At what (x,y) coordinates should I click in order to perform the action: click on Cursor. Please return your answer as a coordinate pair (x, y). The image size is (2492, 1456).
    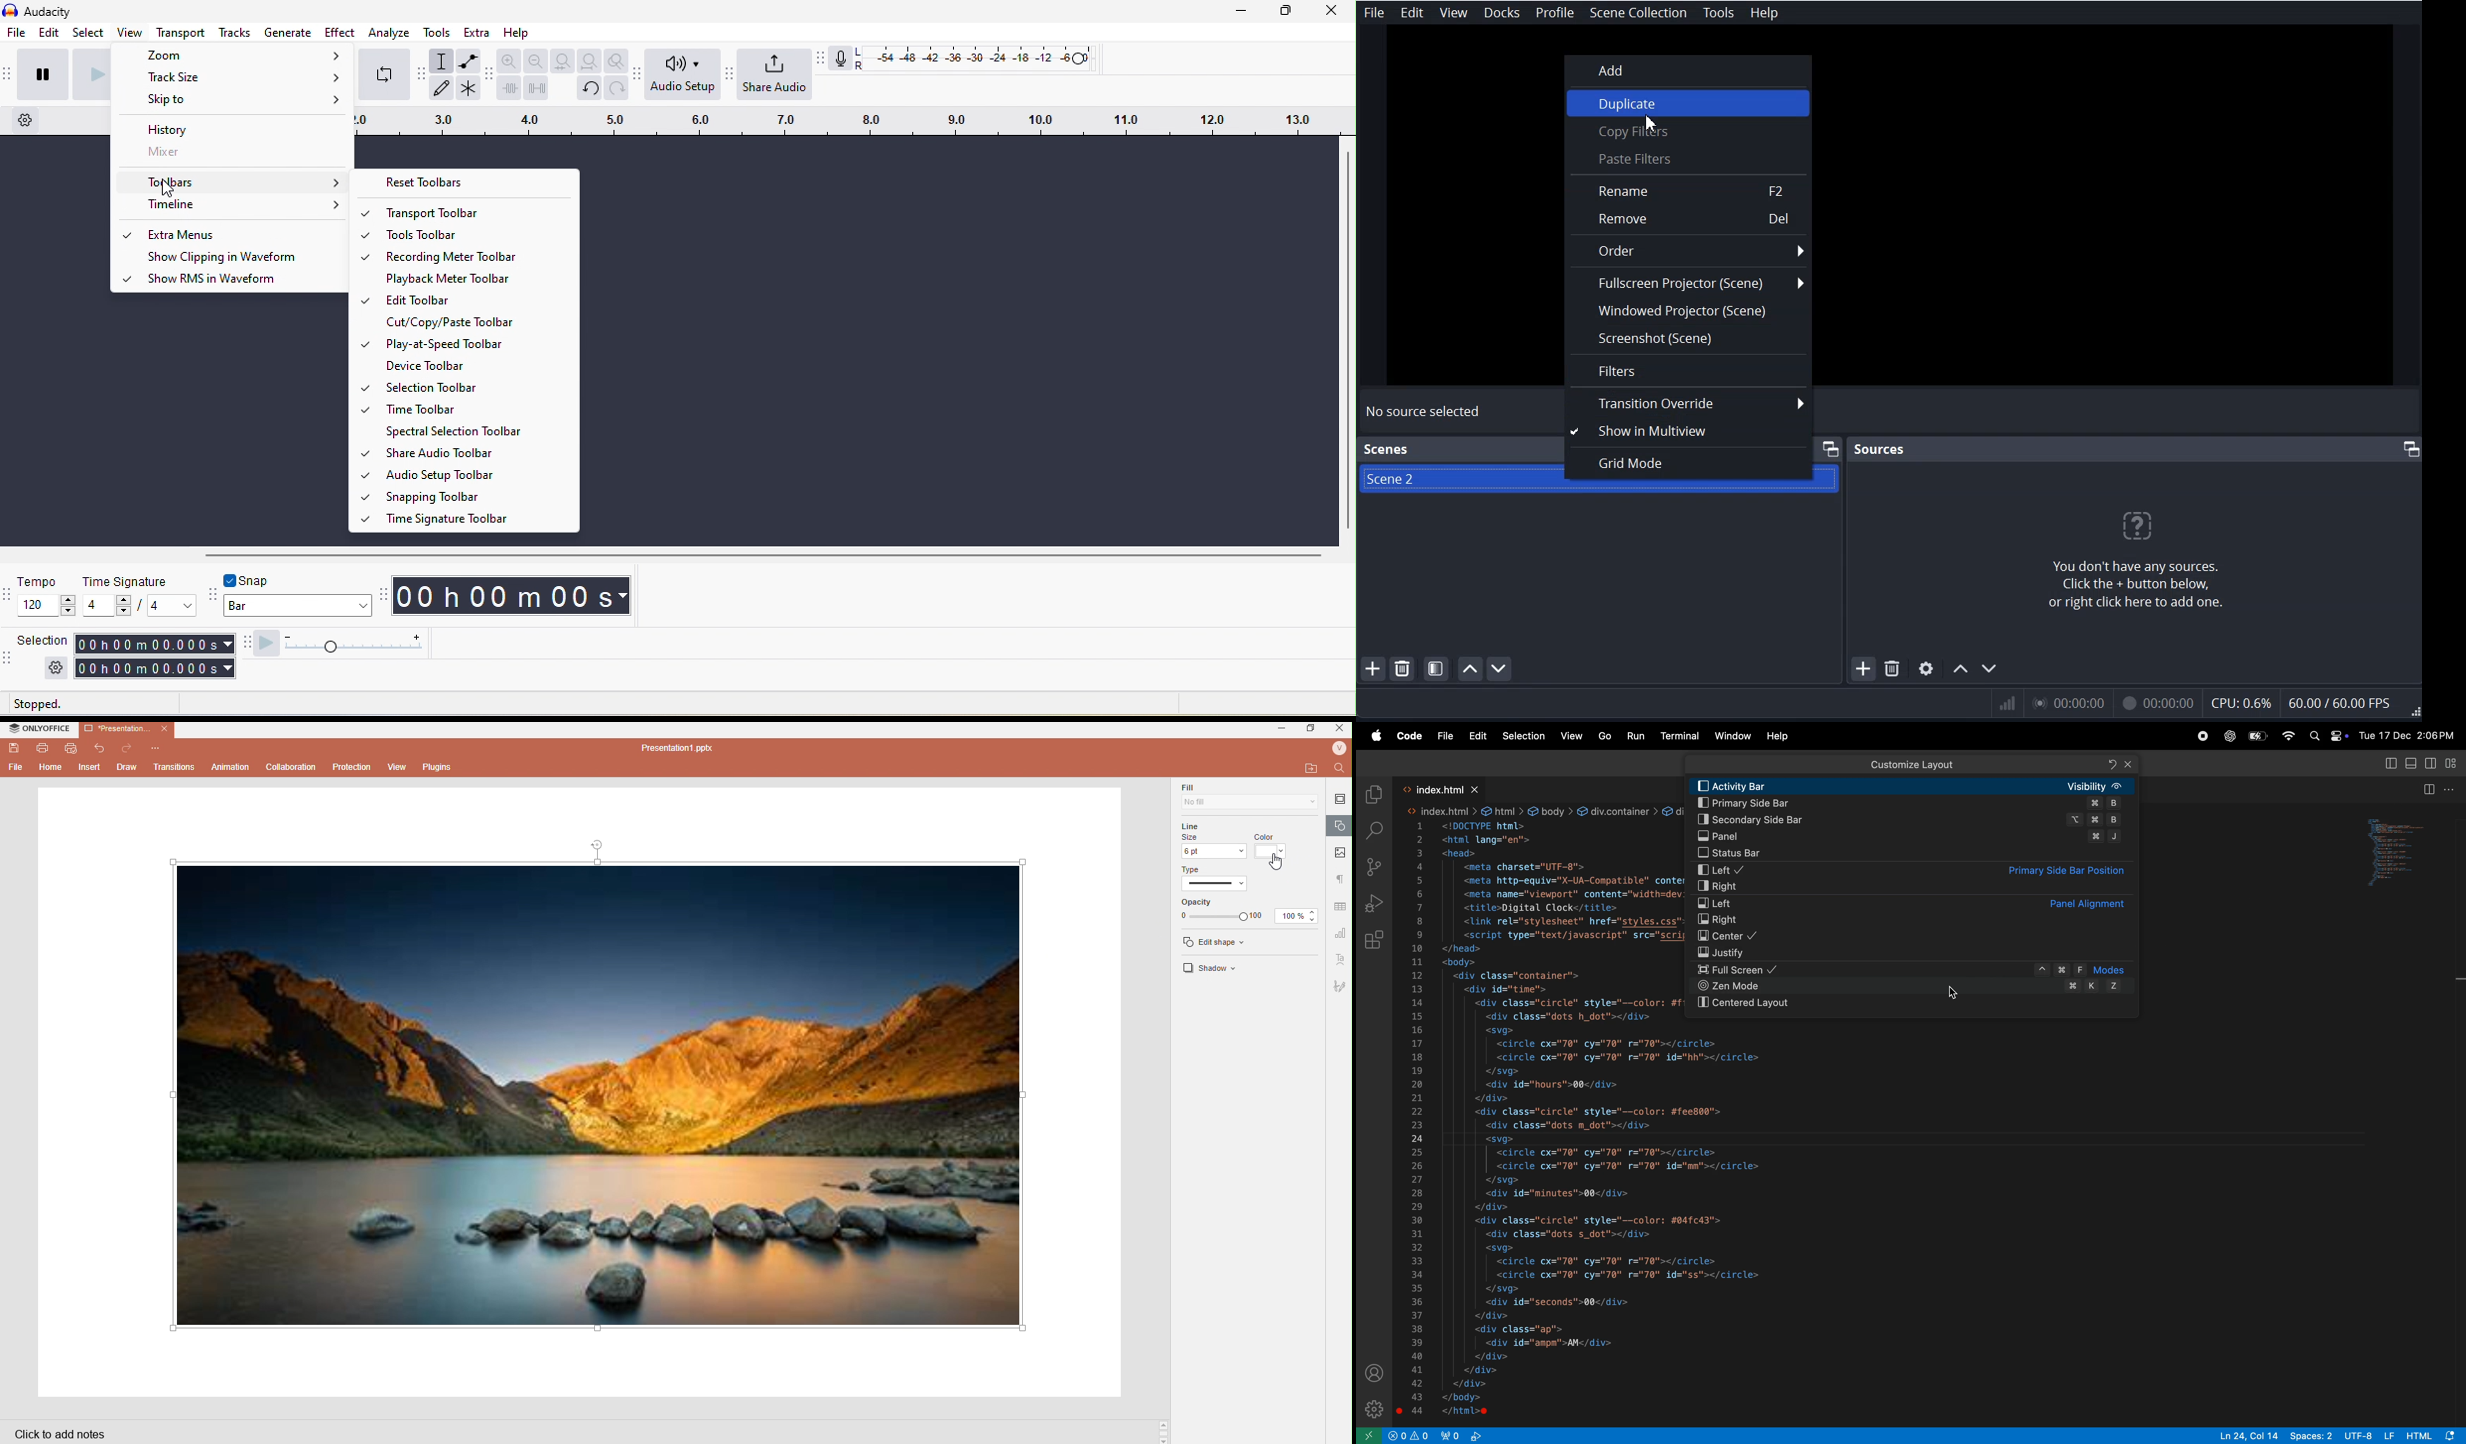
    Looking at the image, I should click on (1649, 123).